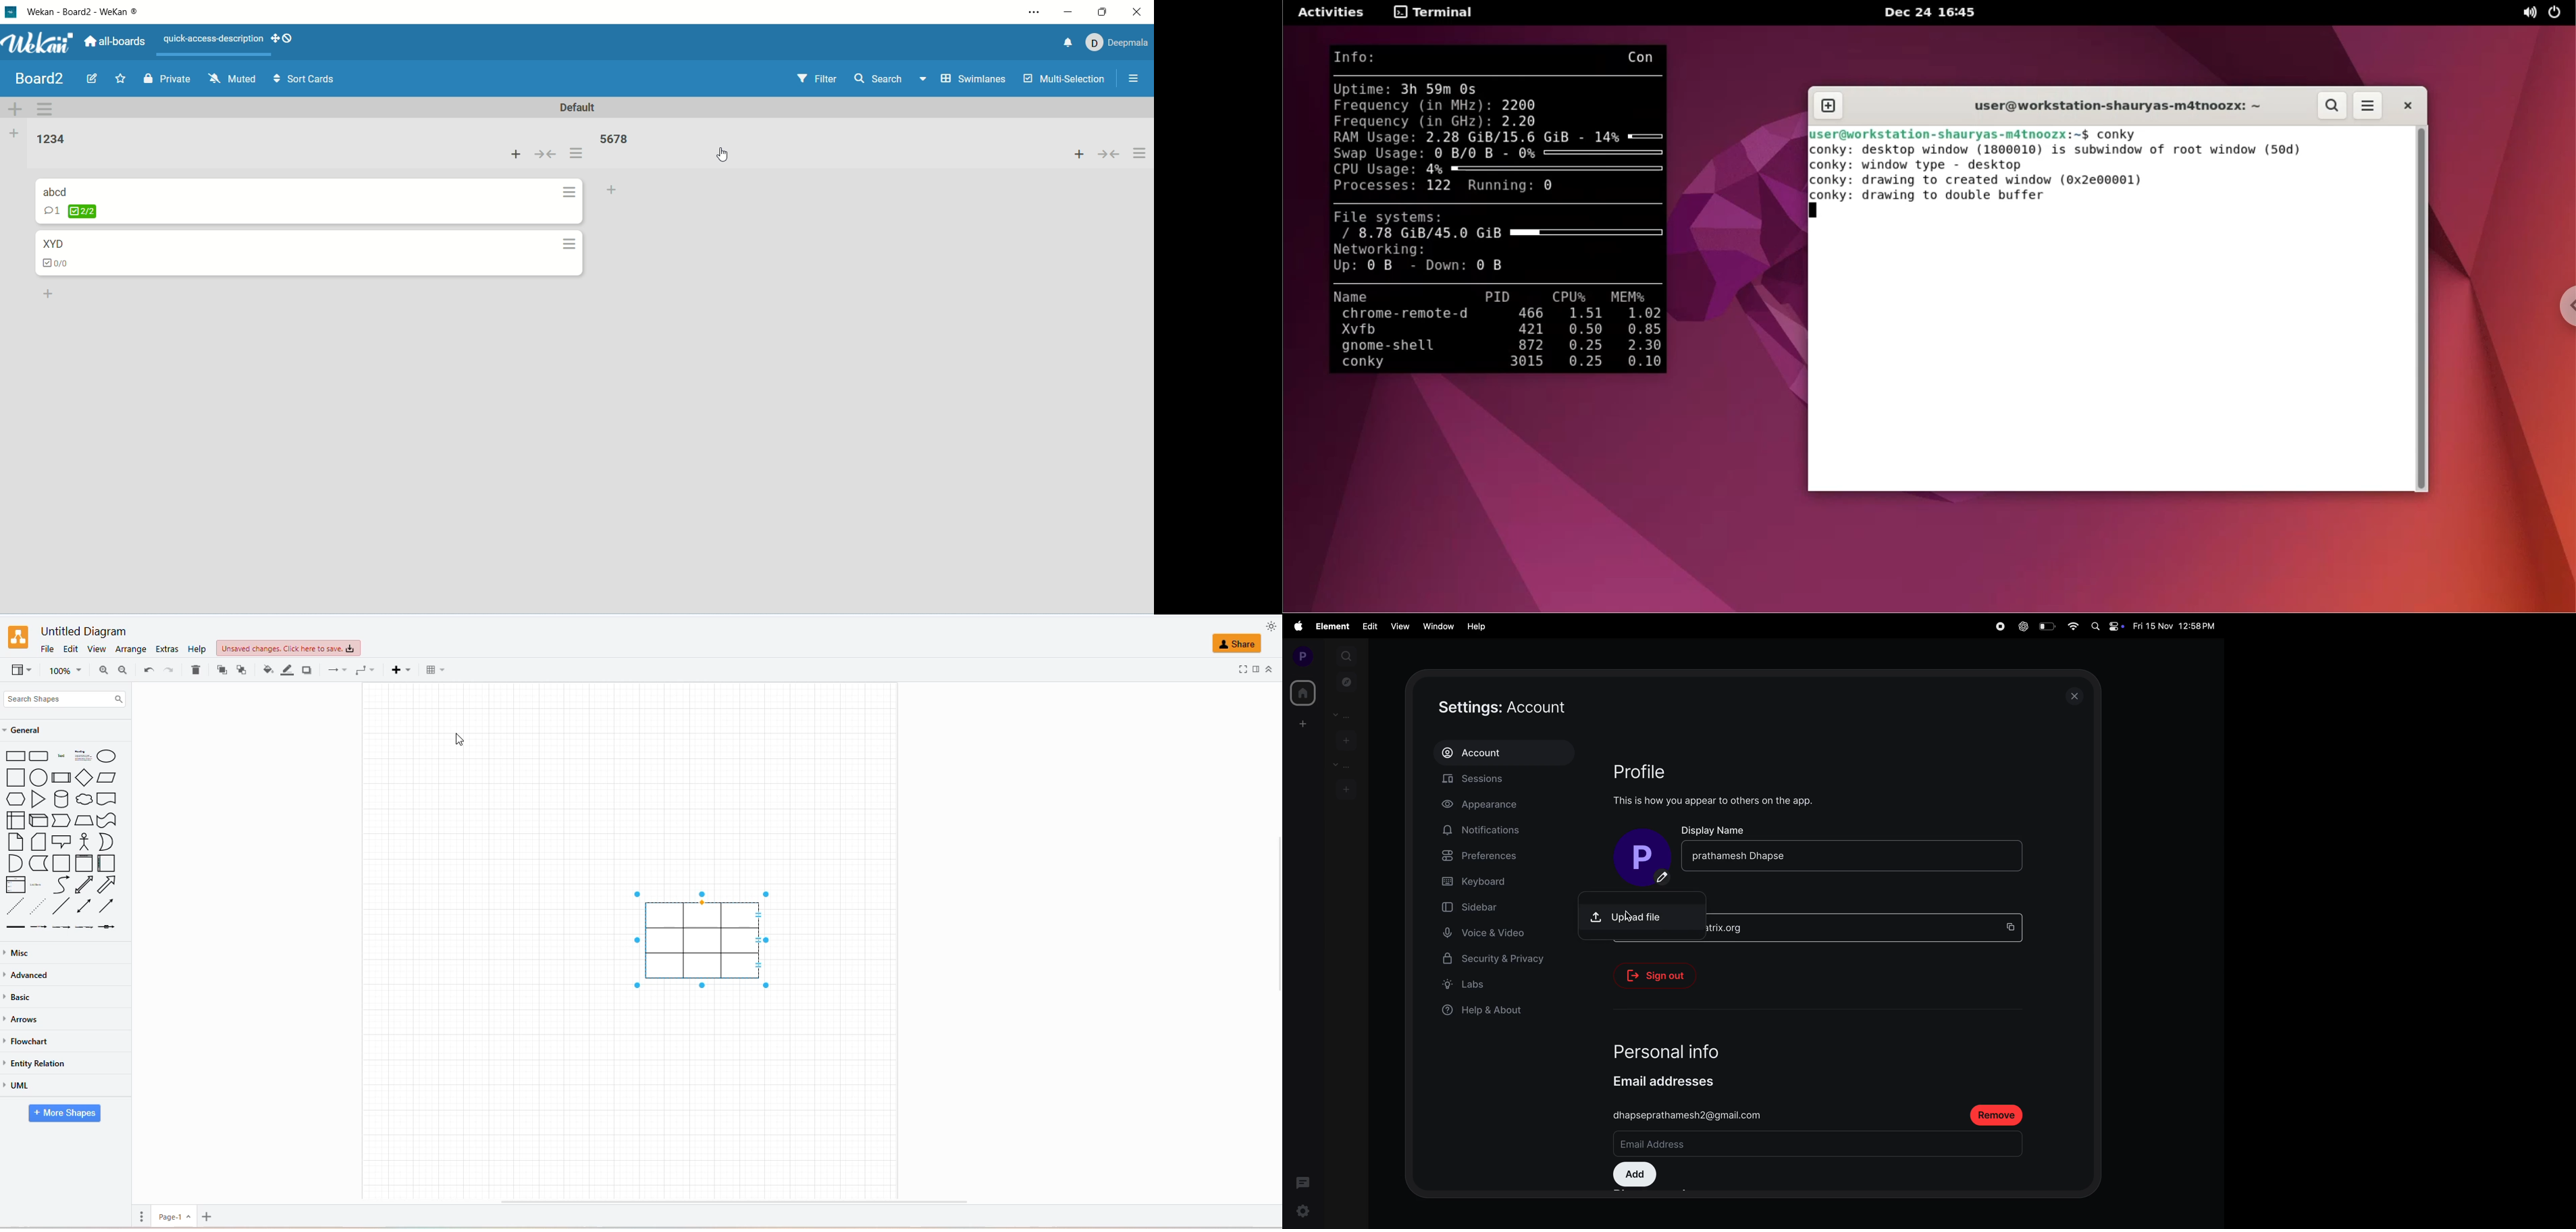 The height and width of the screenshot is (1232, 2576). Describe the element at coordinates (195, 648) in the screenshot. I see `help` at that location.